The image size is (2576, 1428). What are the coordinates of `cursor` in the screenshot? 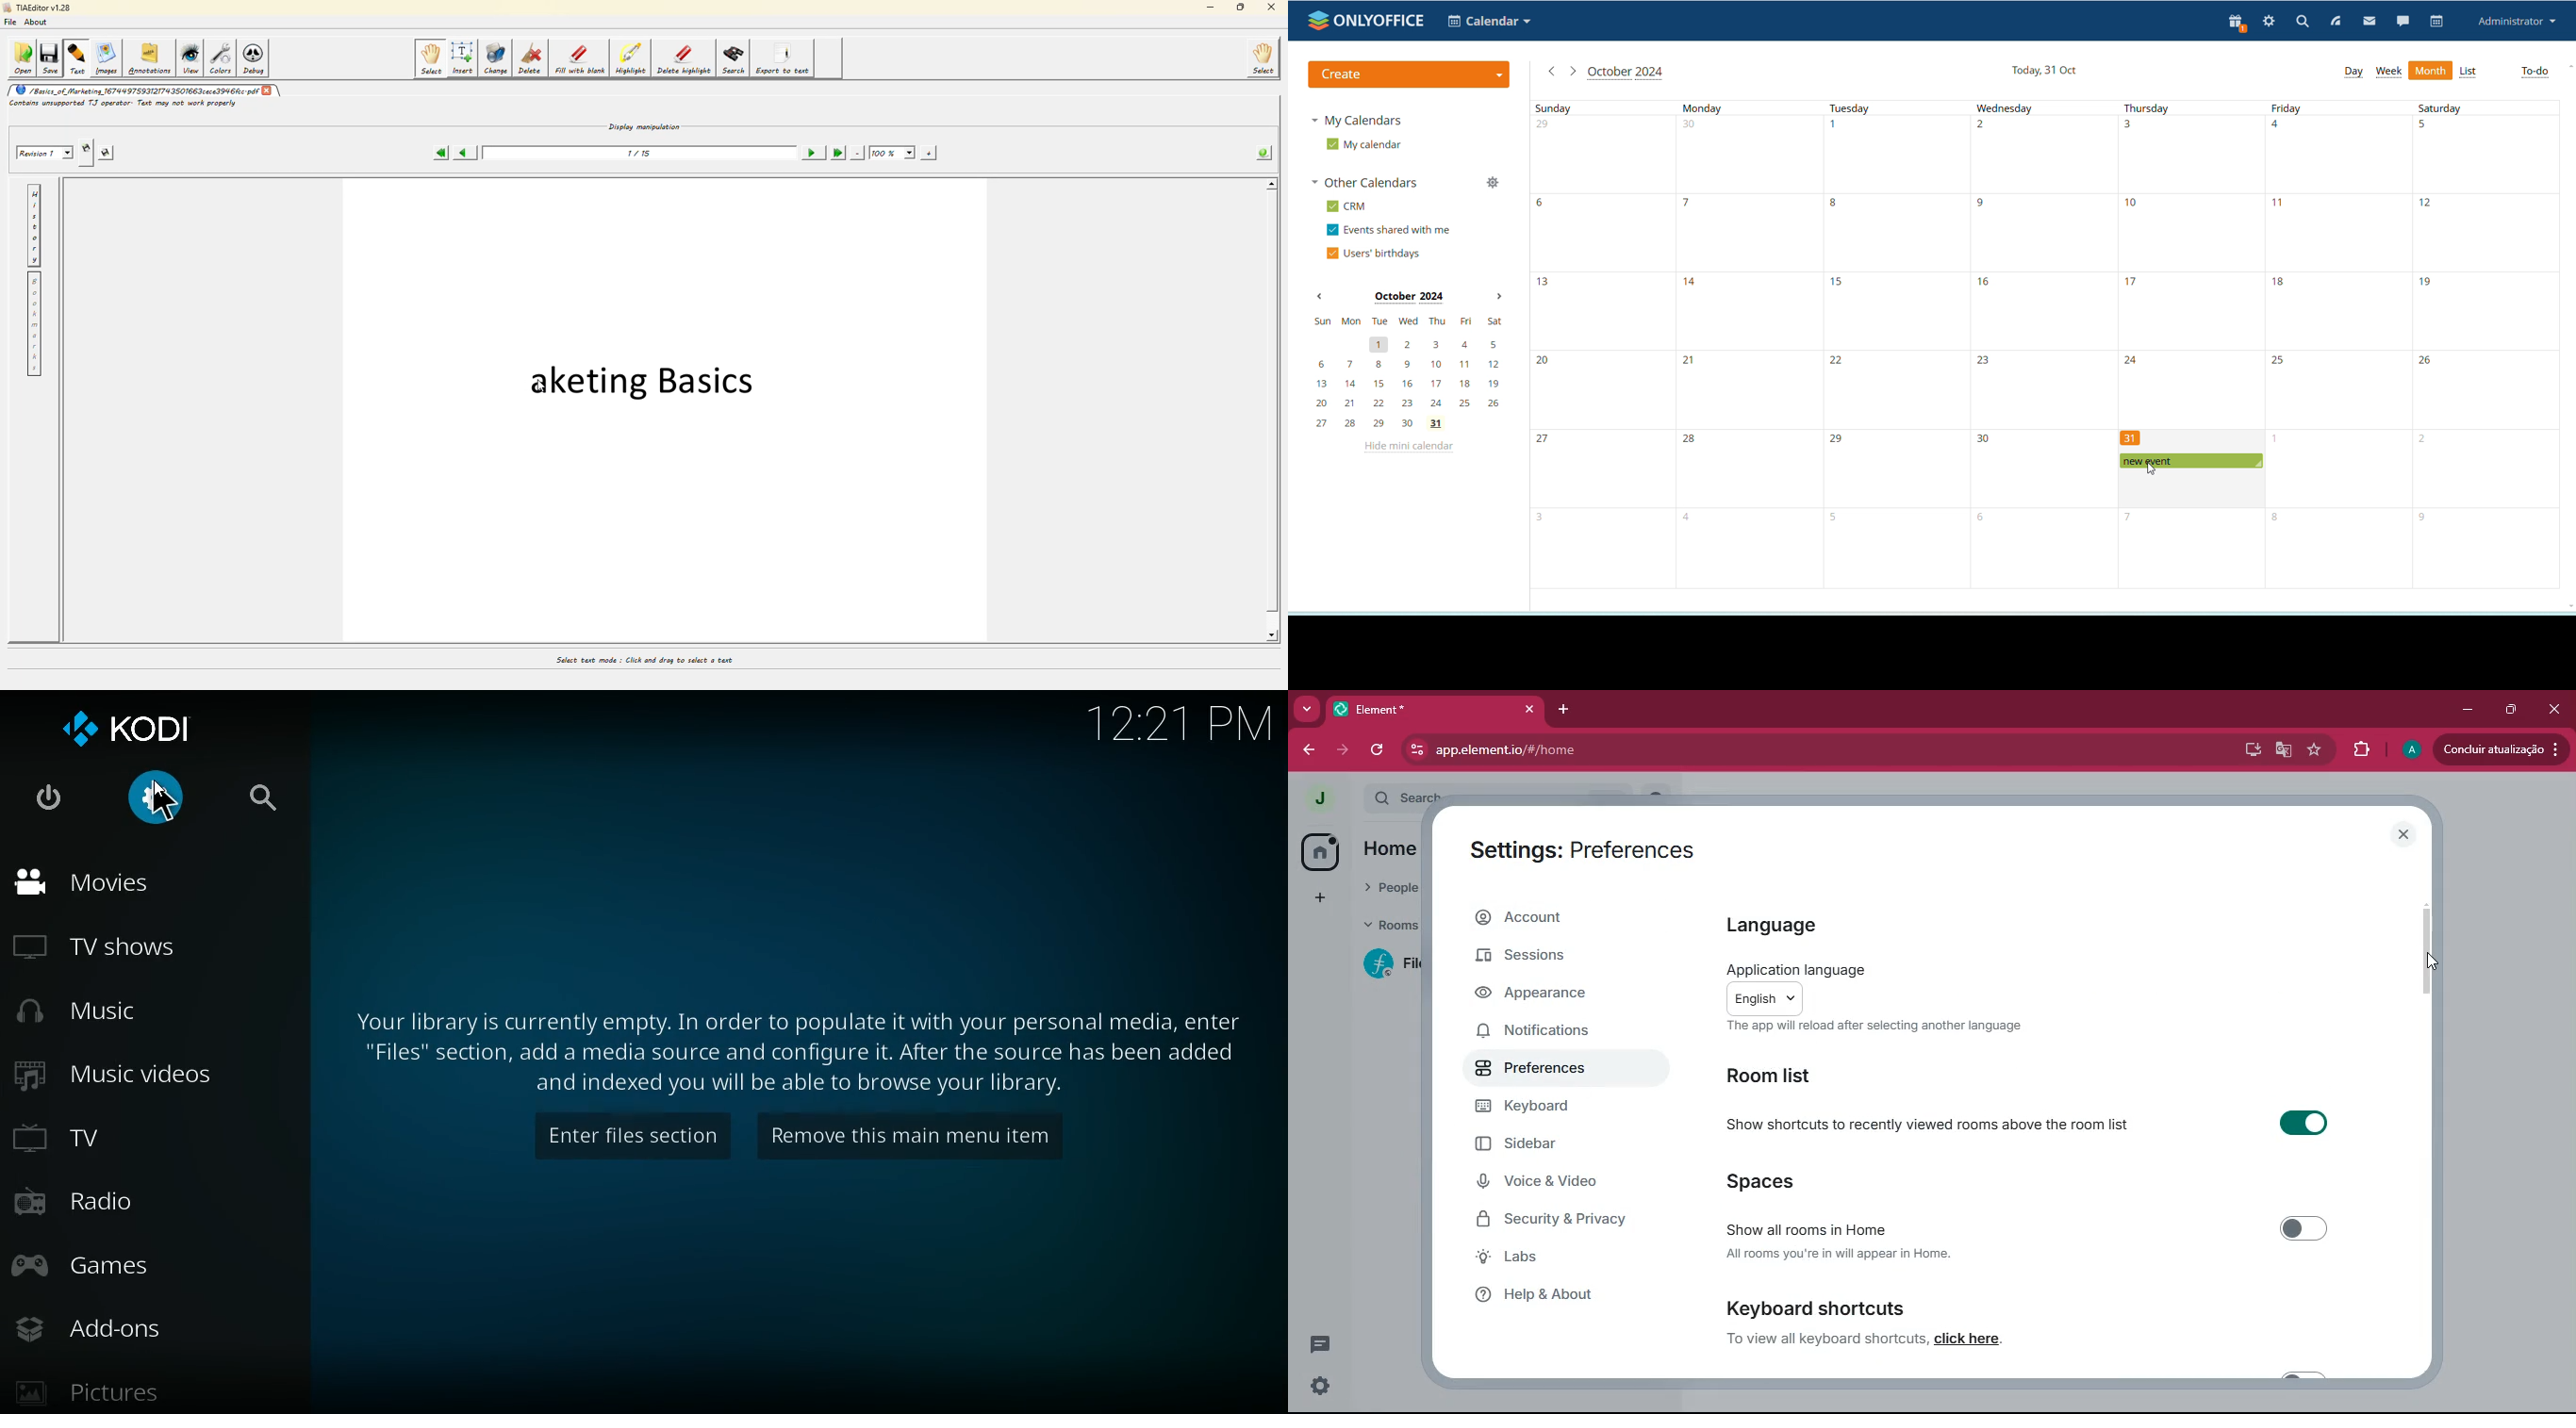 It's located at (166, 802).